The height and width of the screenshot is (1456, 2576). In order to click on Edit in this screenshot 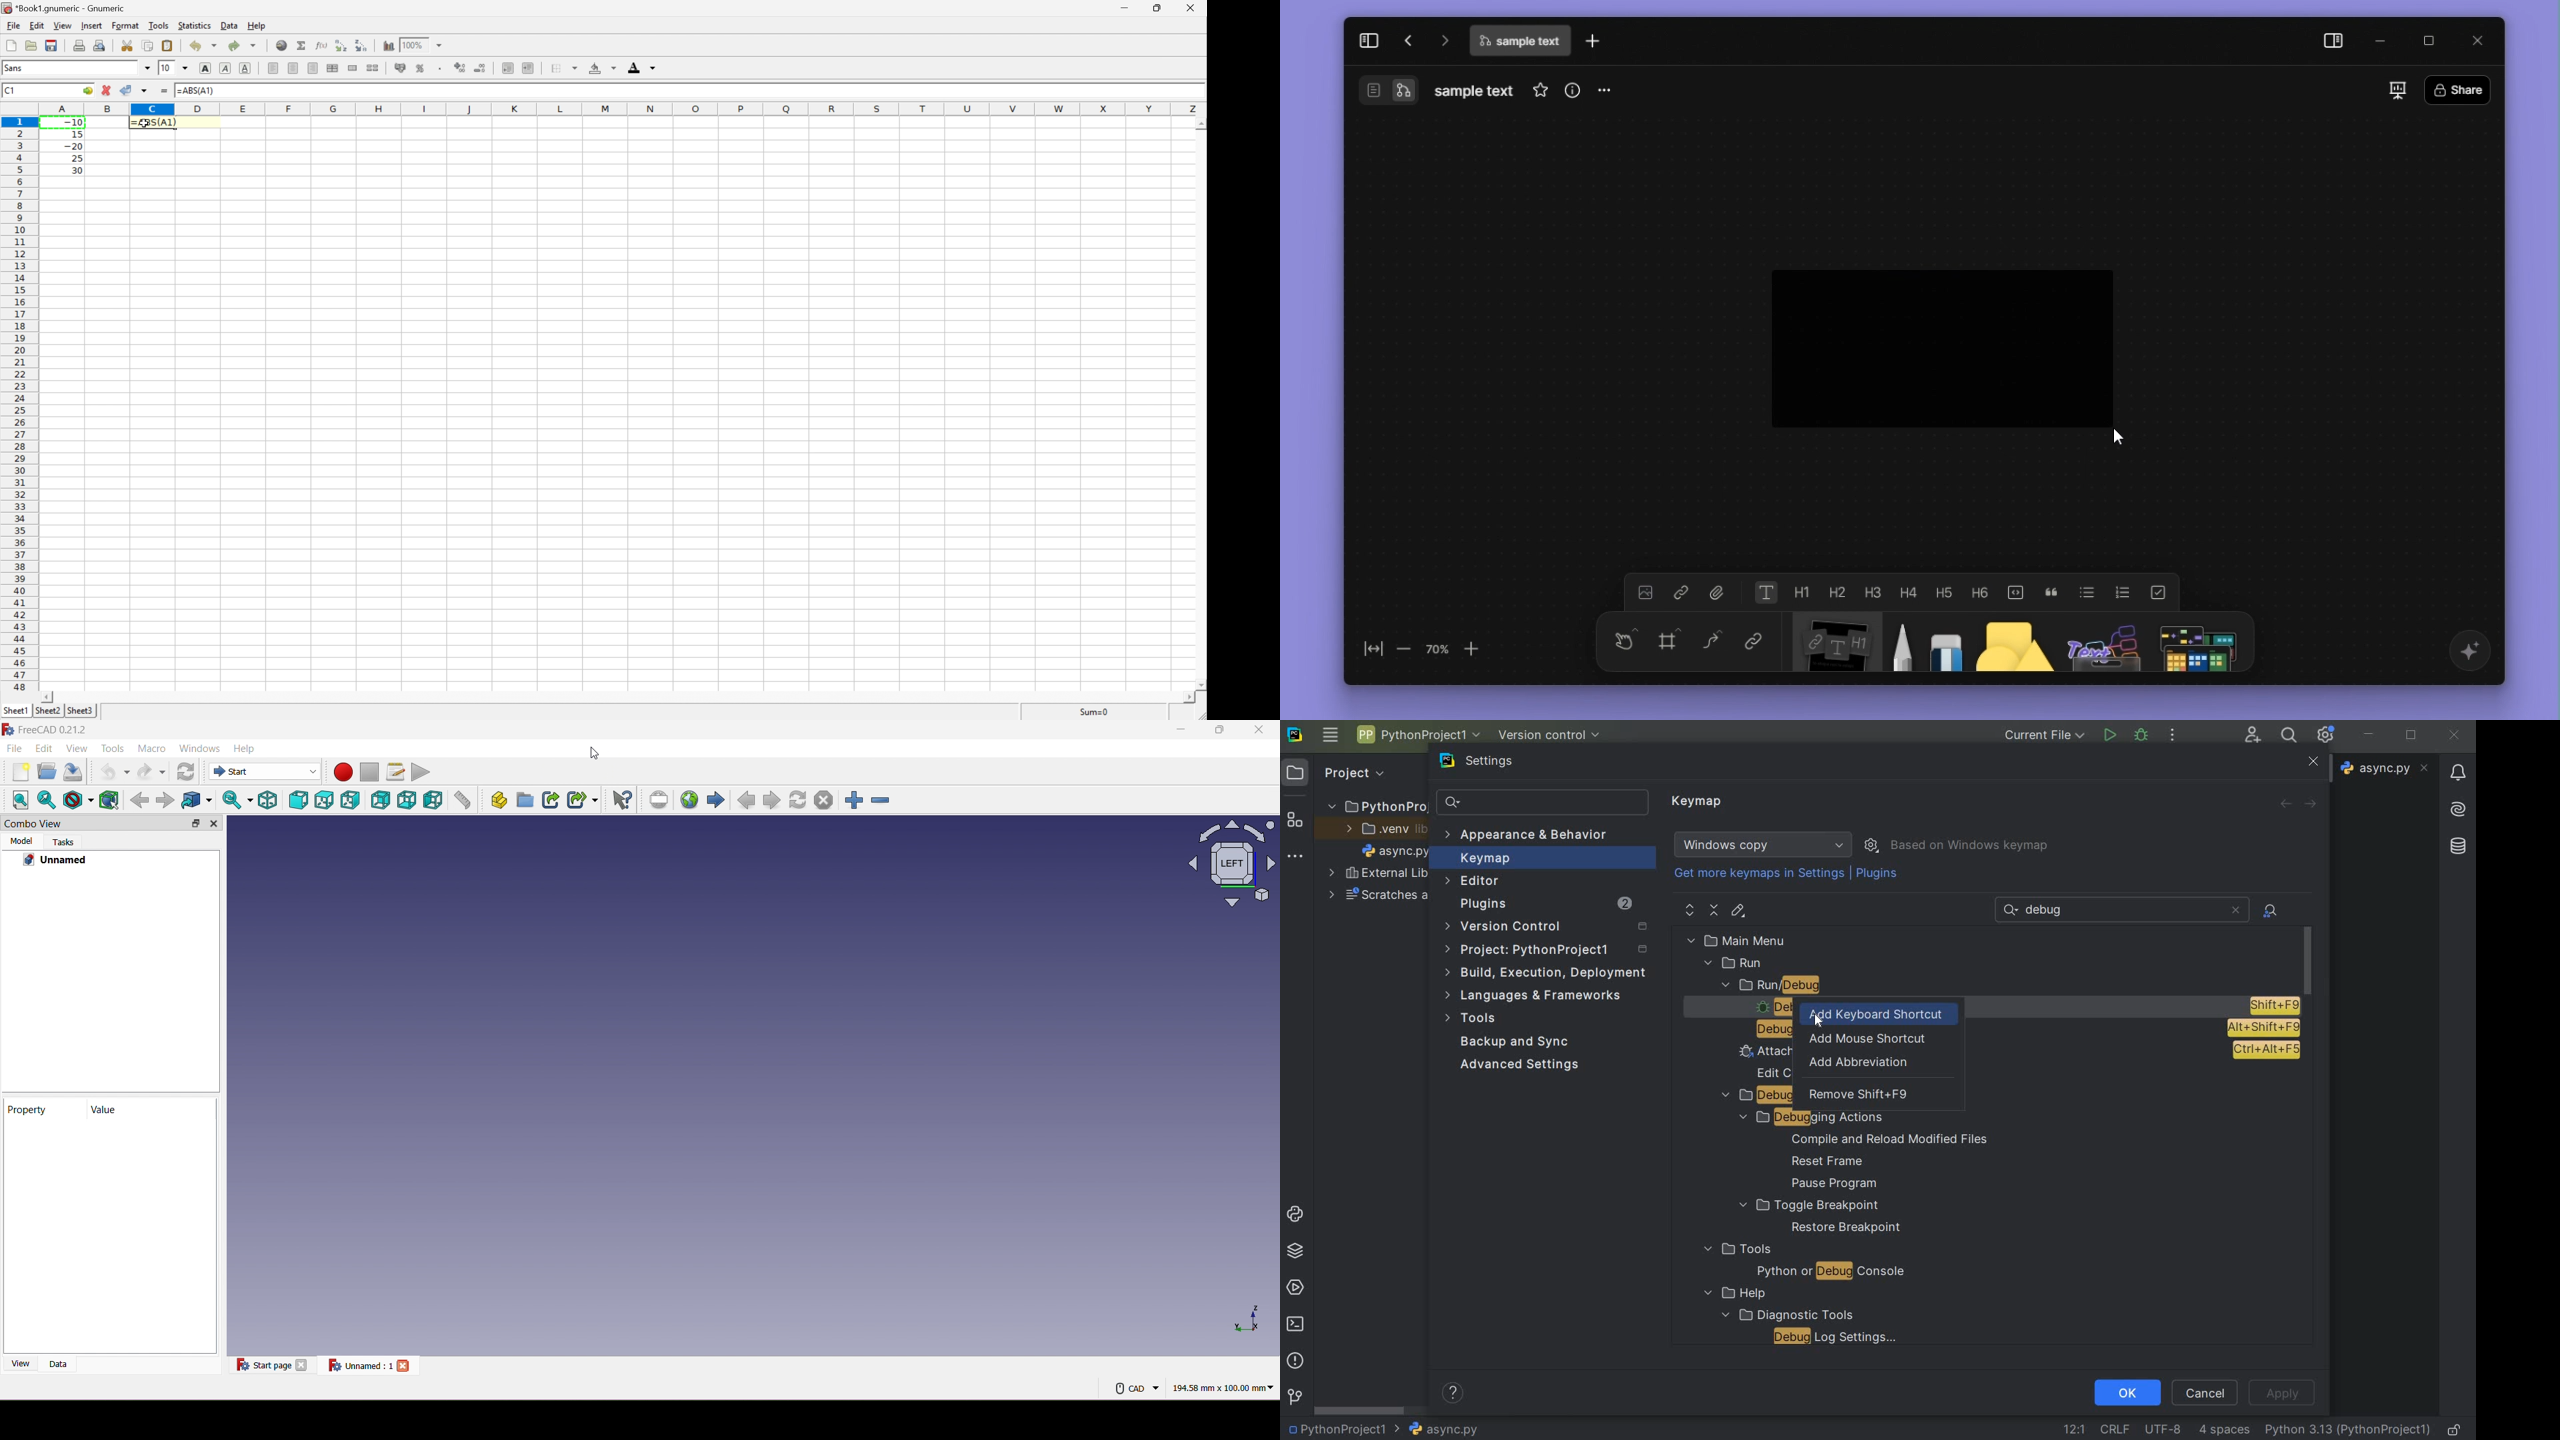, I will do `click(43, 748)`.